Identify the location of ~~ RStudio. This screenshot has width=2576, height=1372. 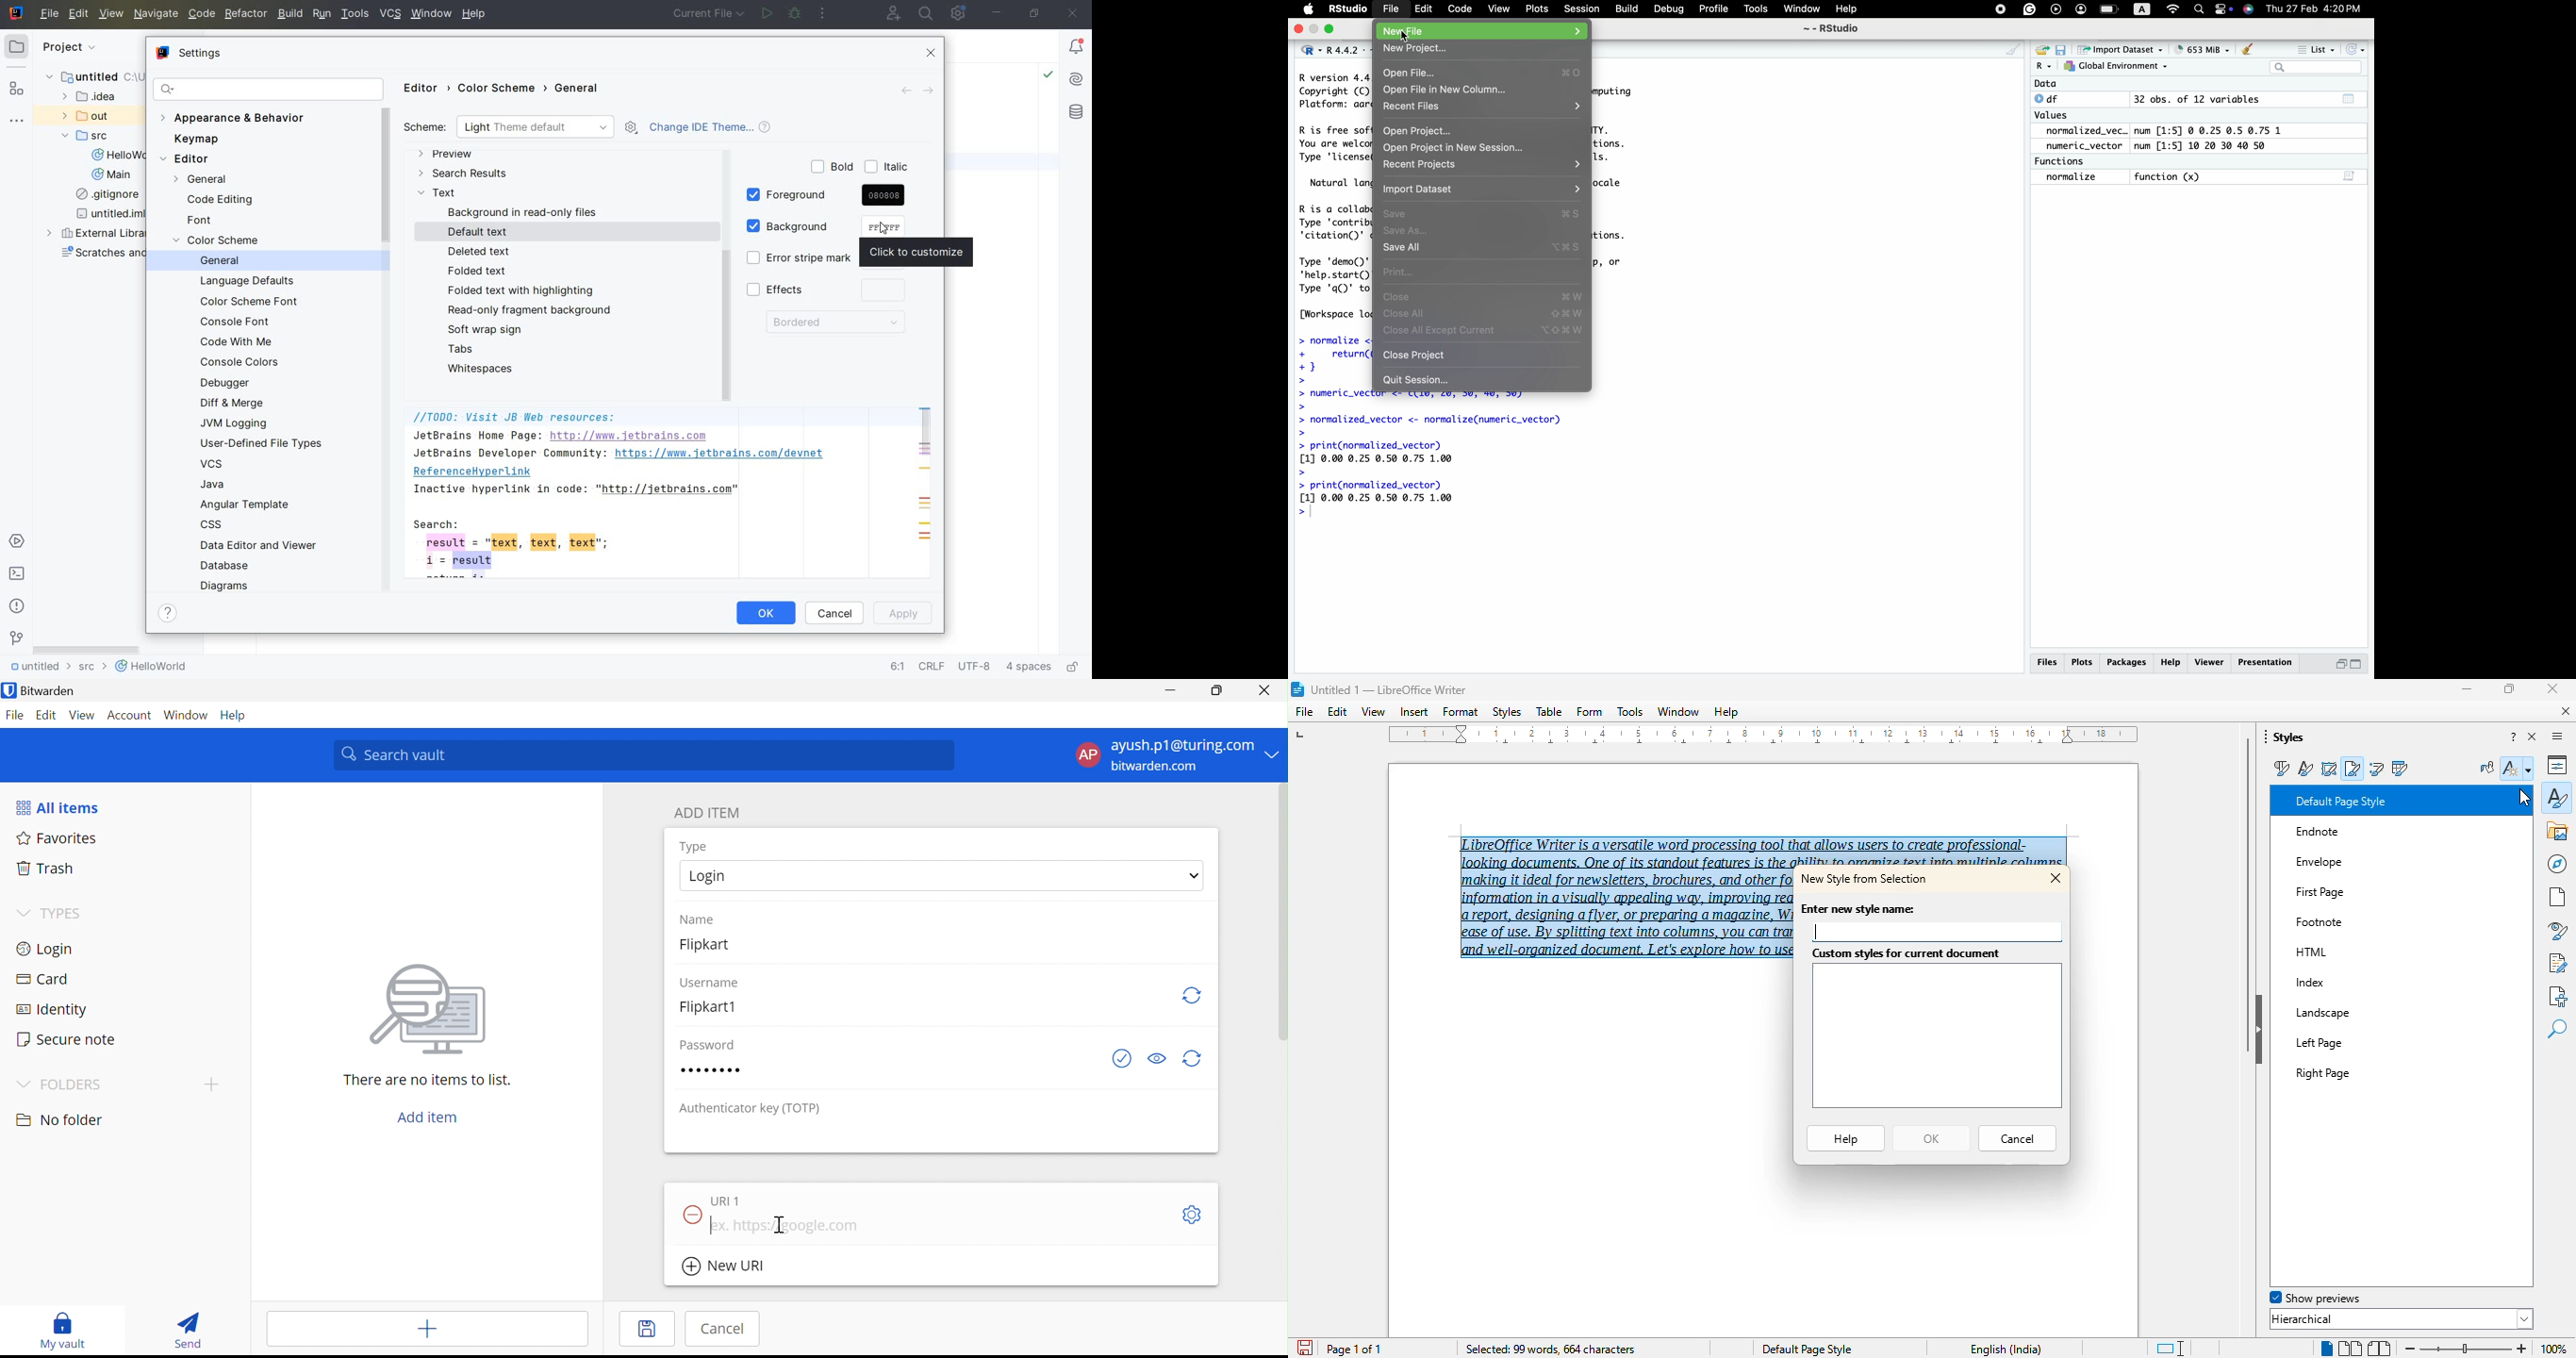
(1831, 31).